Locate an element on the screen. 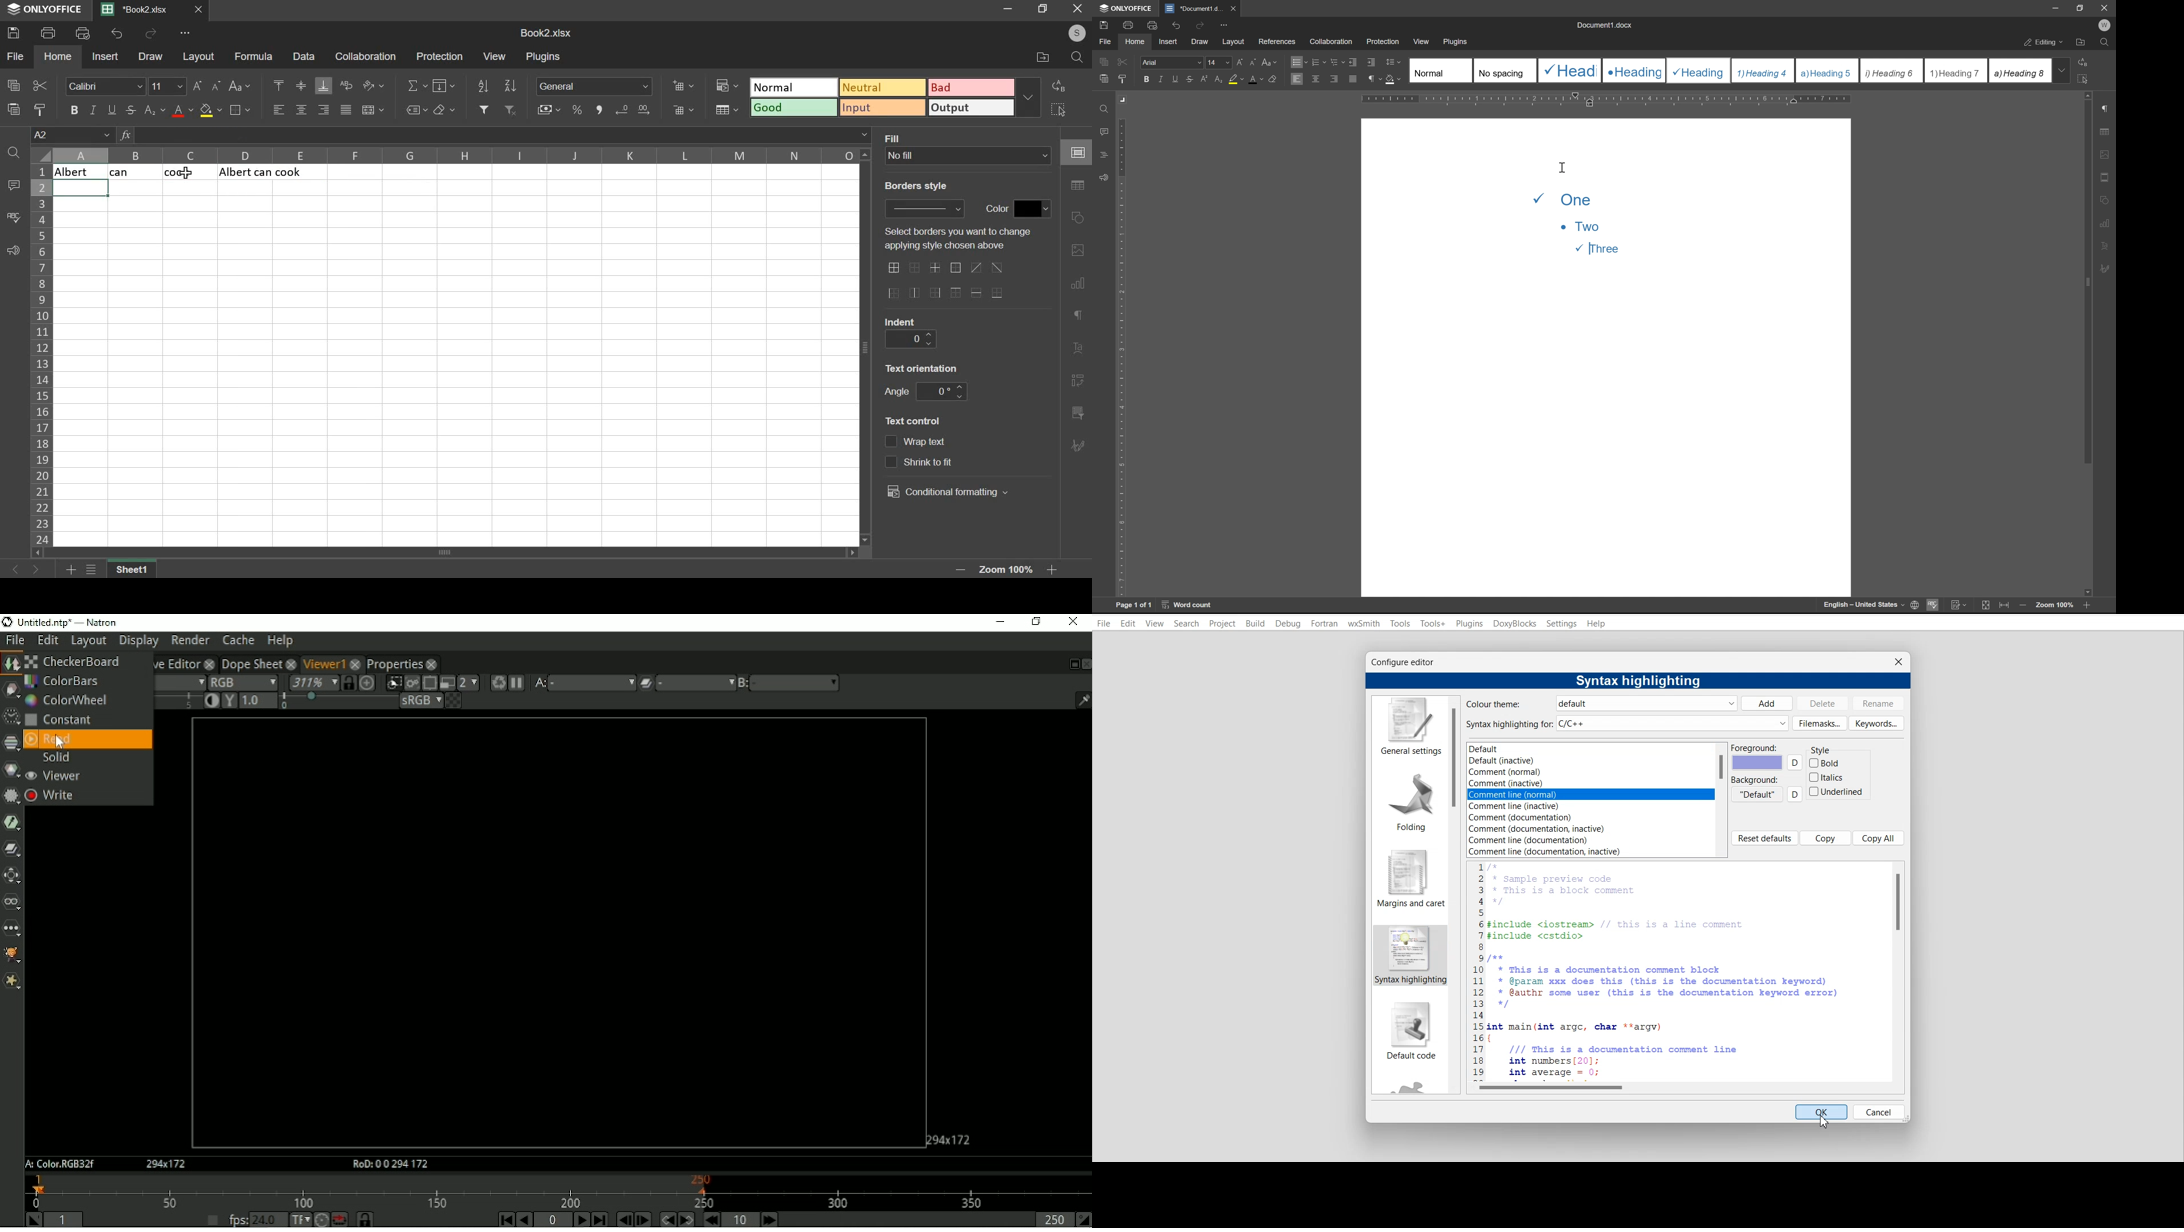 The image size is (2184, 1232). Vertical scroll bar is located at coordinates (1721, 799).